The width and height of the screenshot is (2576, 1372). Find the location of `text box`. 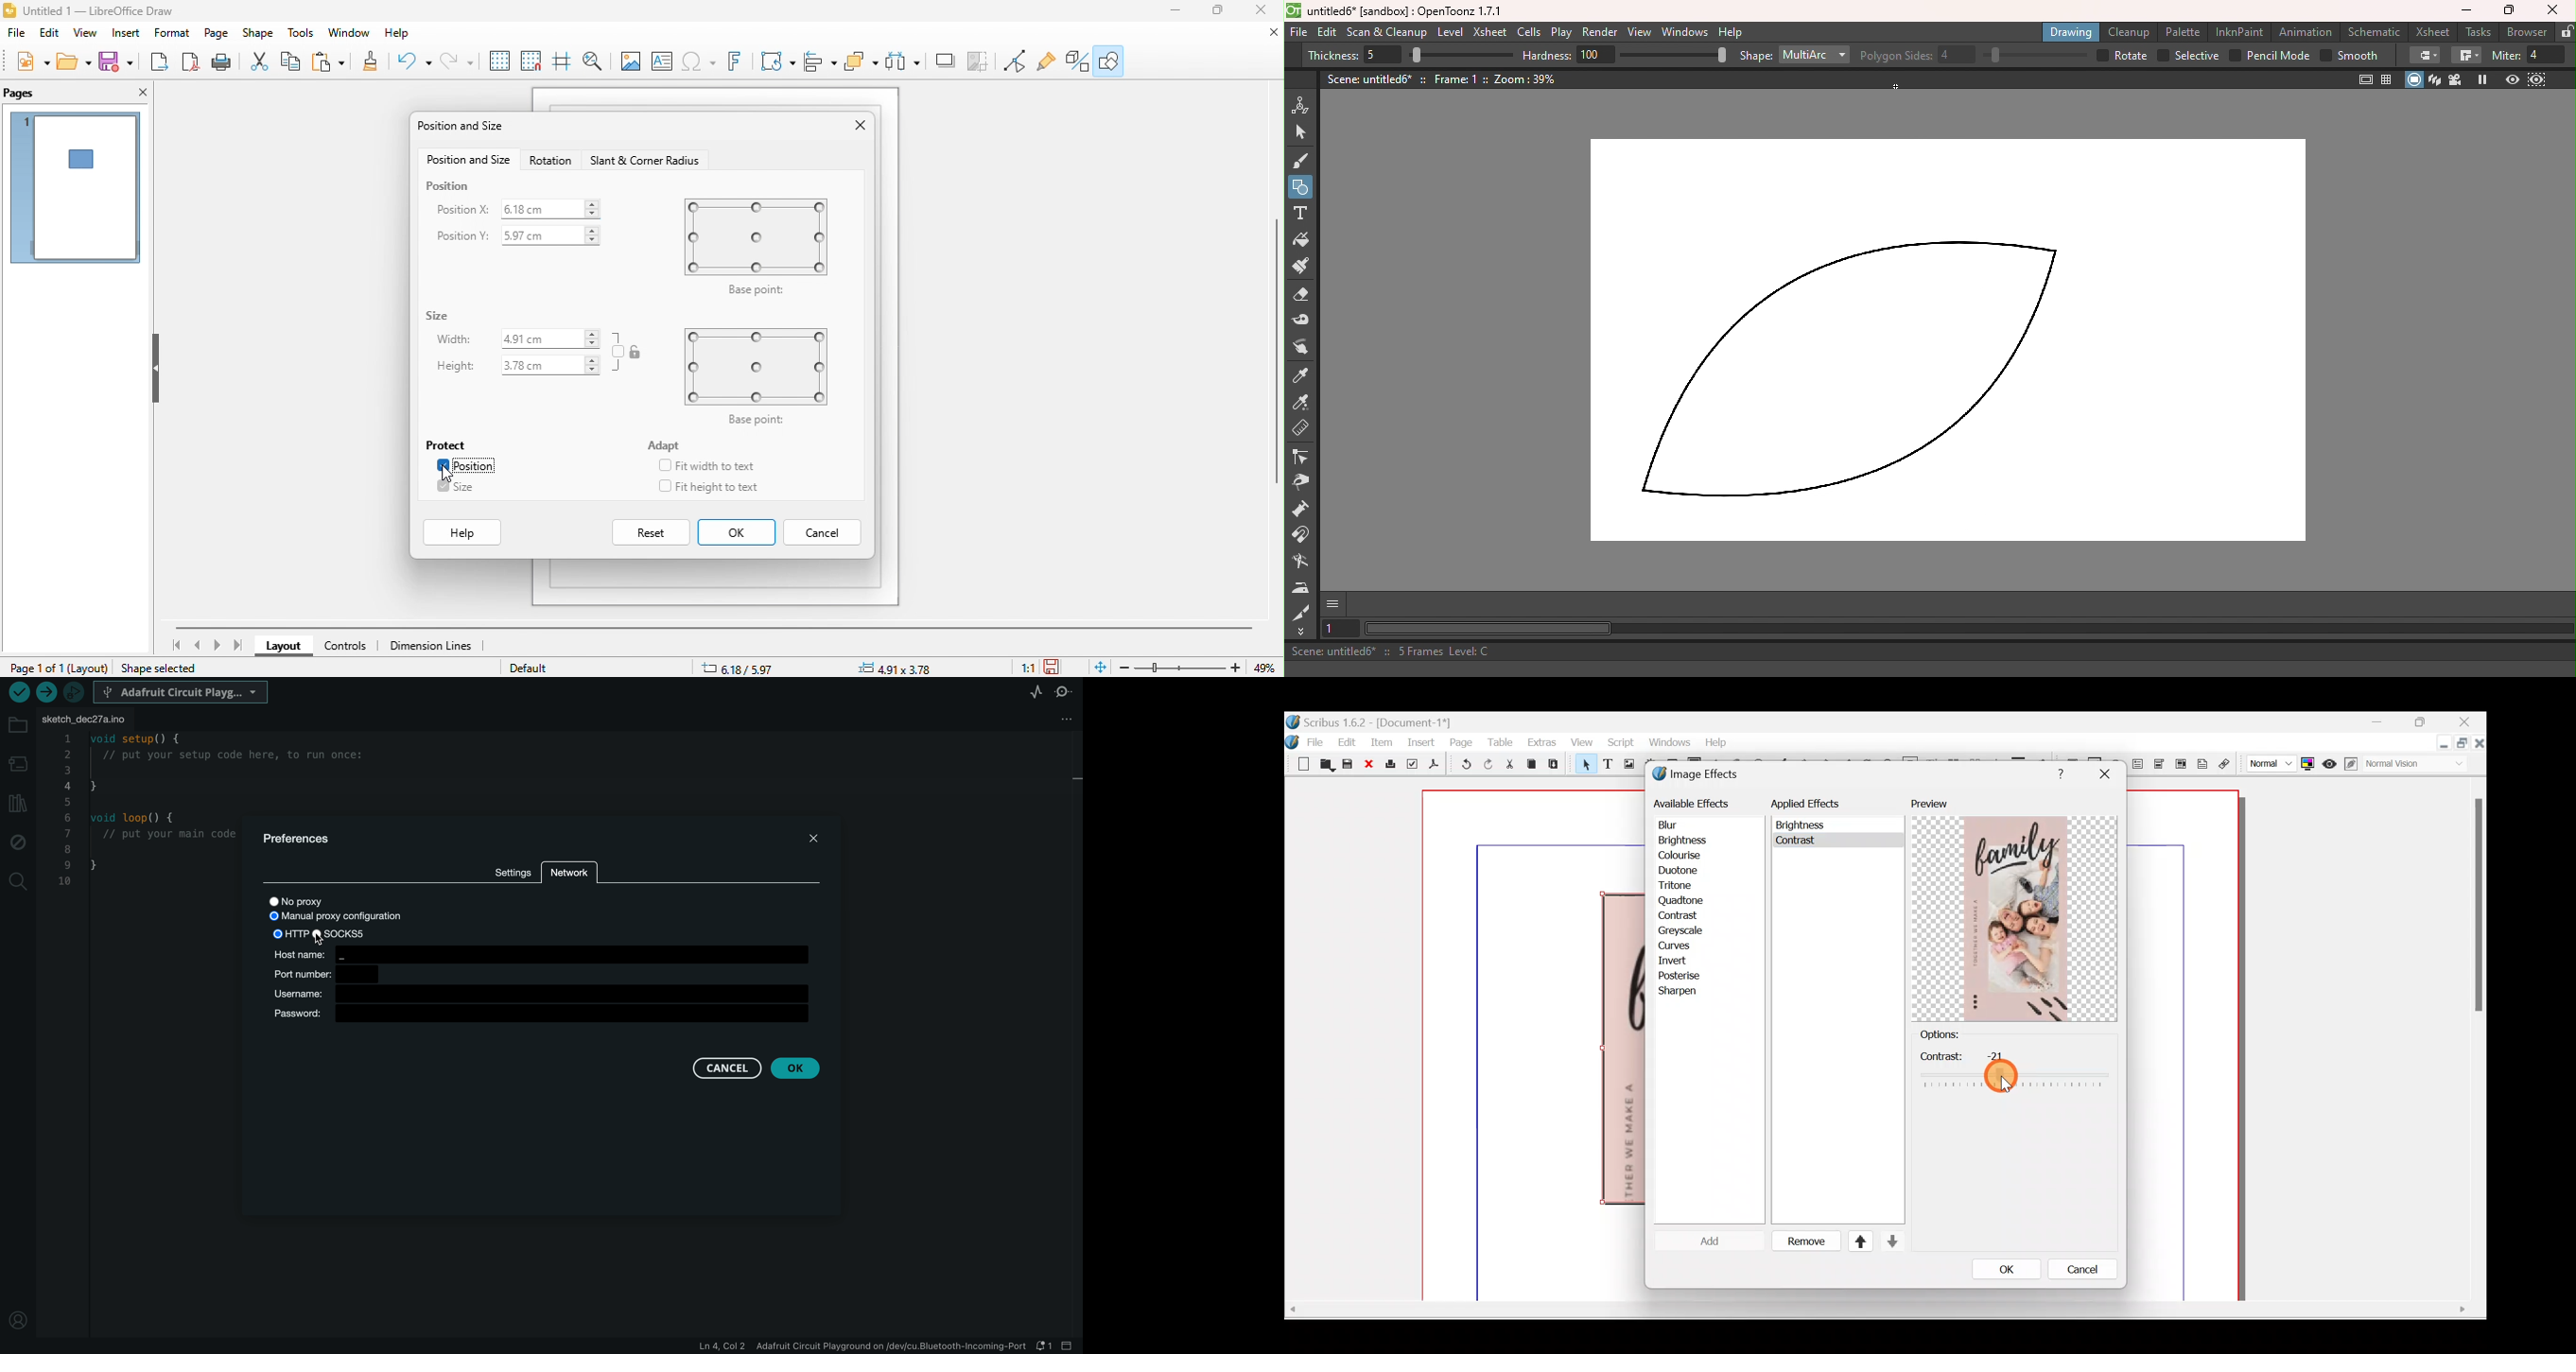

text box is located at coordinates (662, 62).